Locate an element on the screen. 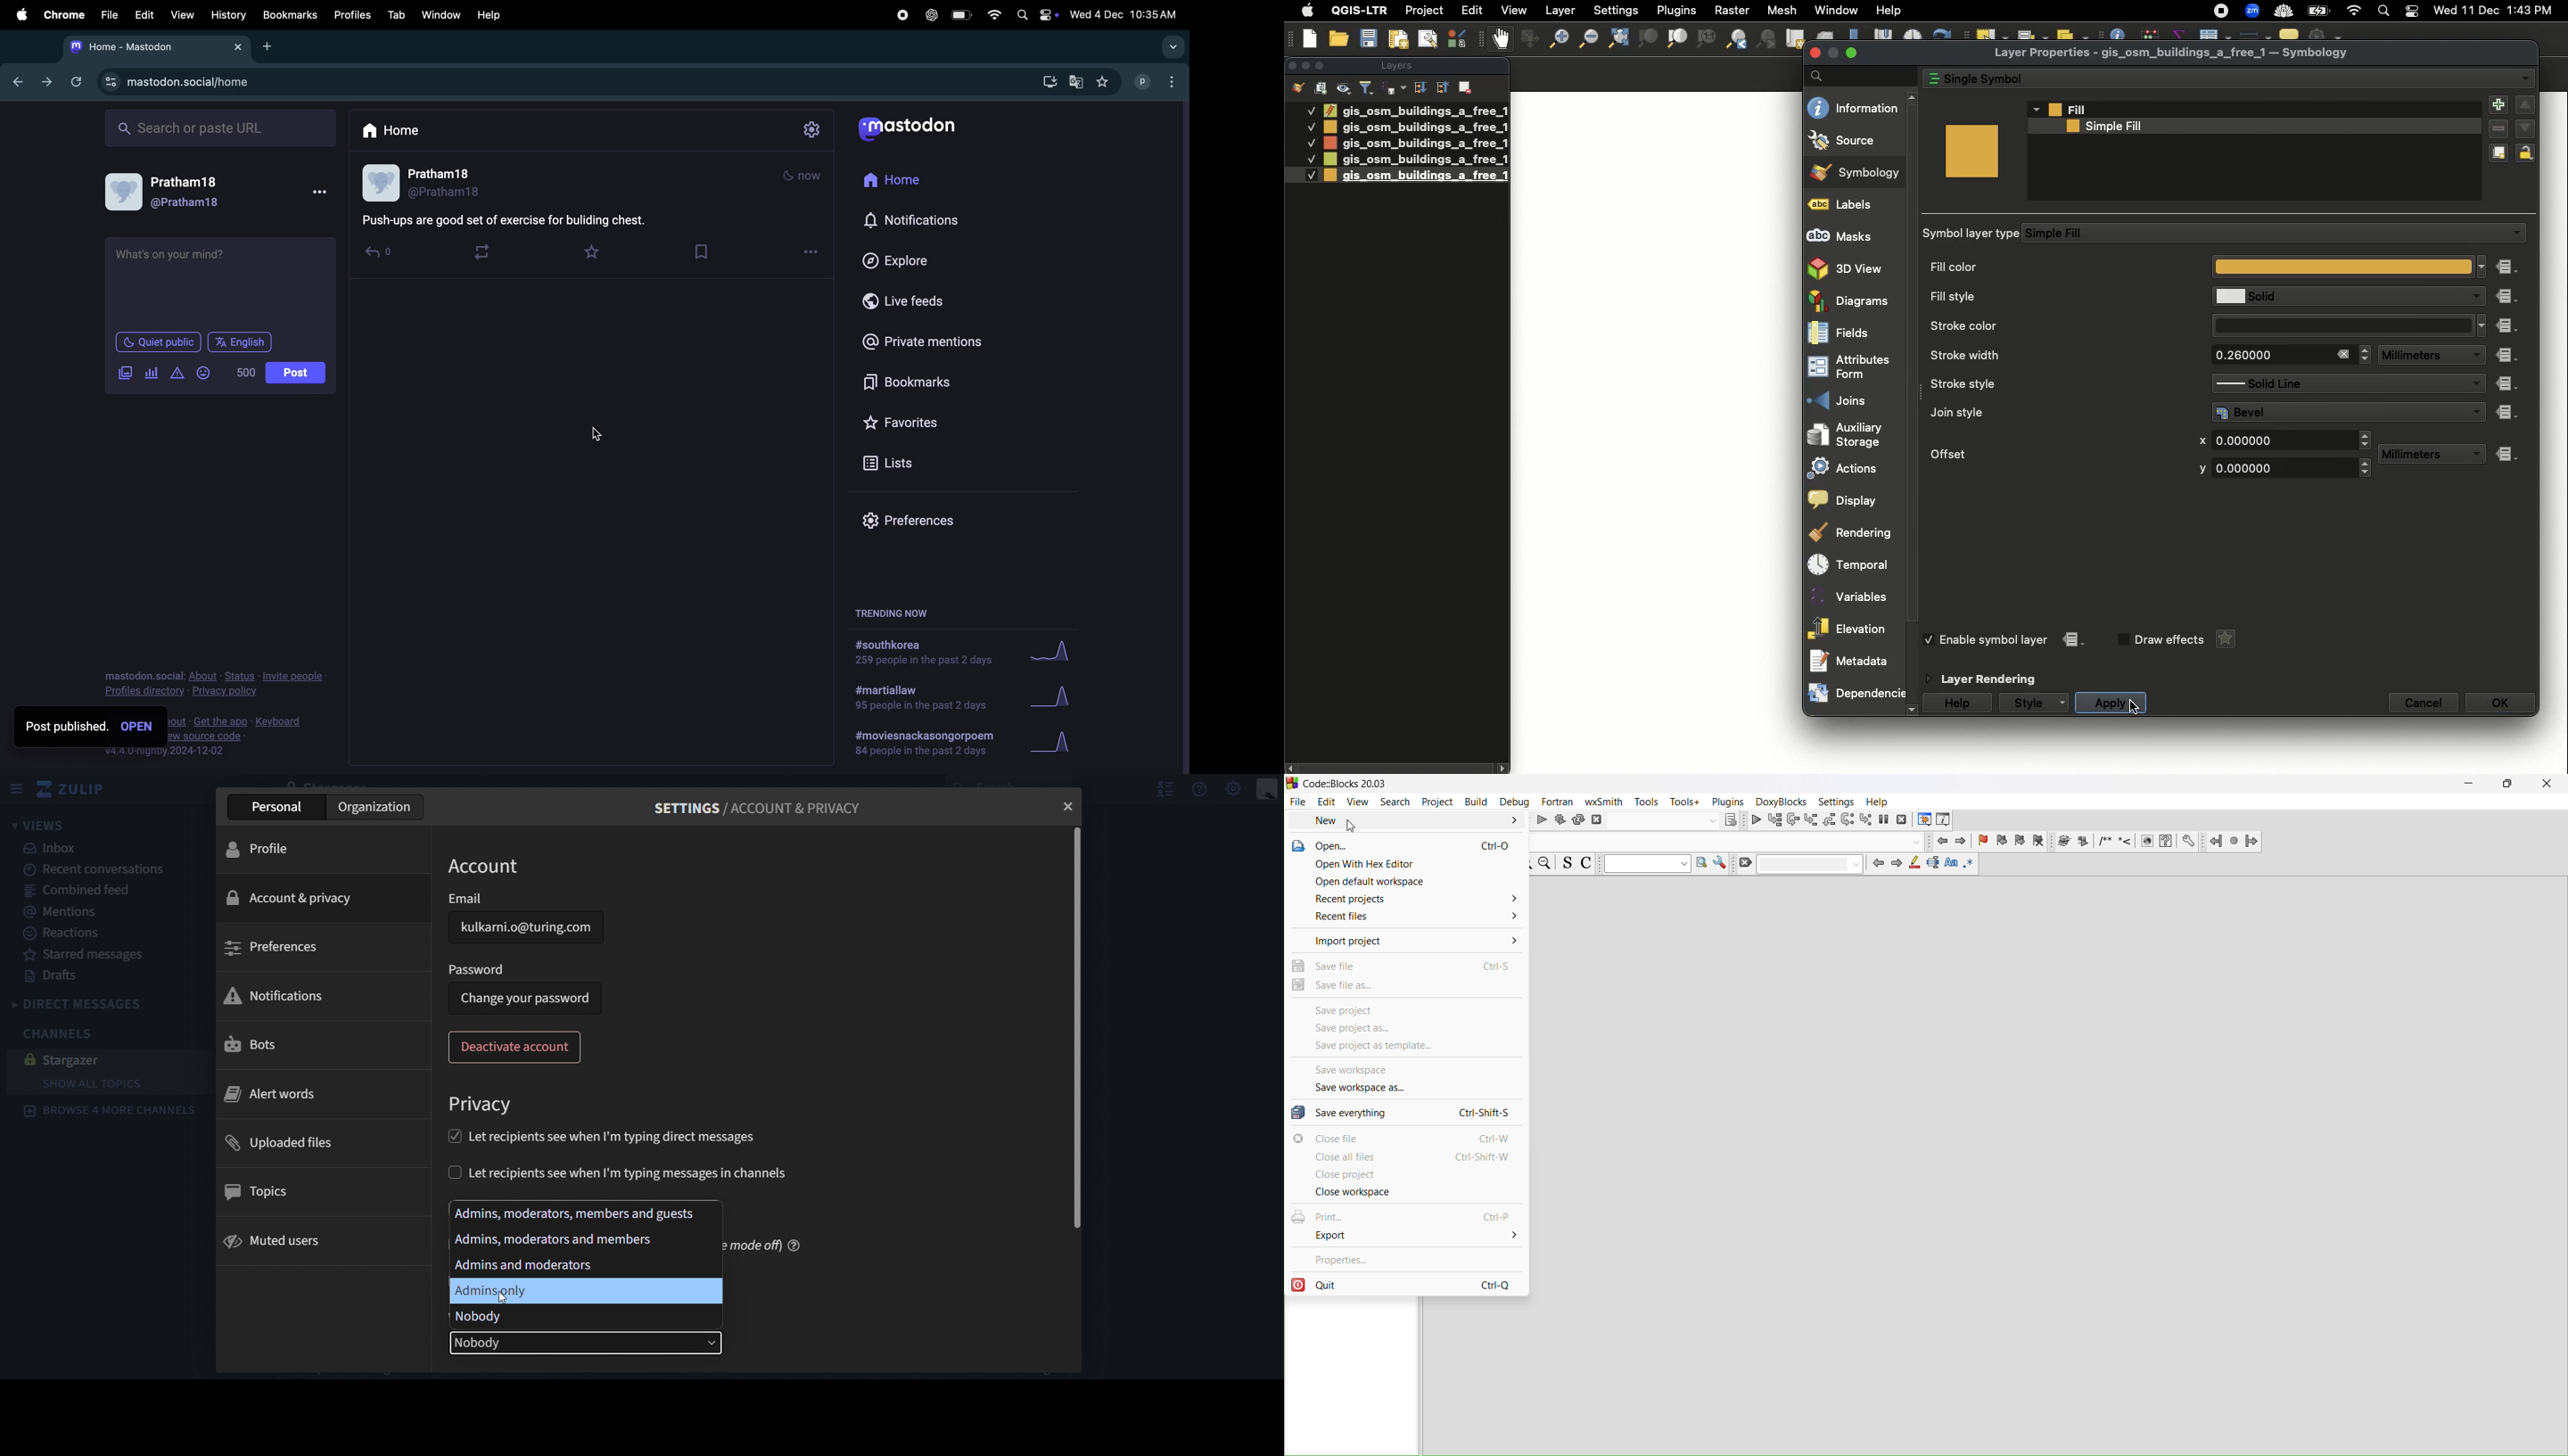 Image resolution: width=2576 pixels, height=1456 pixels. account & privacy is located at coordinates (294, 896).